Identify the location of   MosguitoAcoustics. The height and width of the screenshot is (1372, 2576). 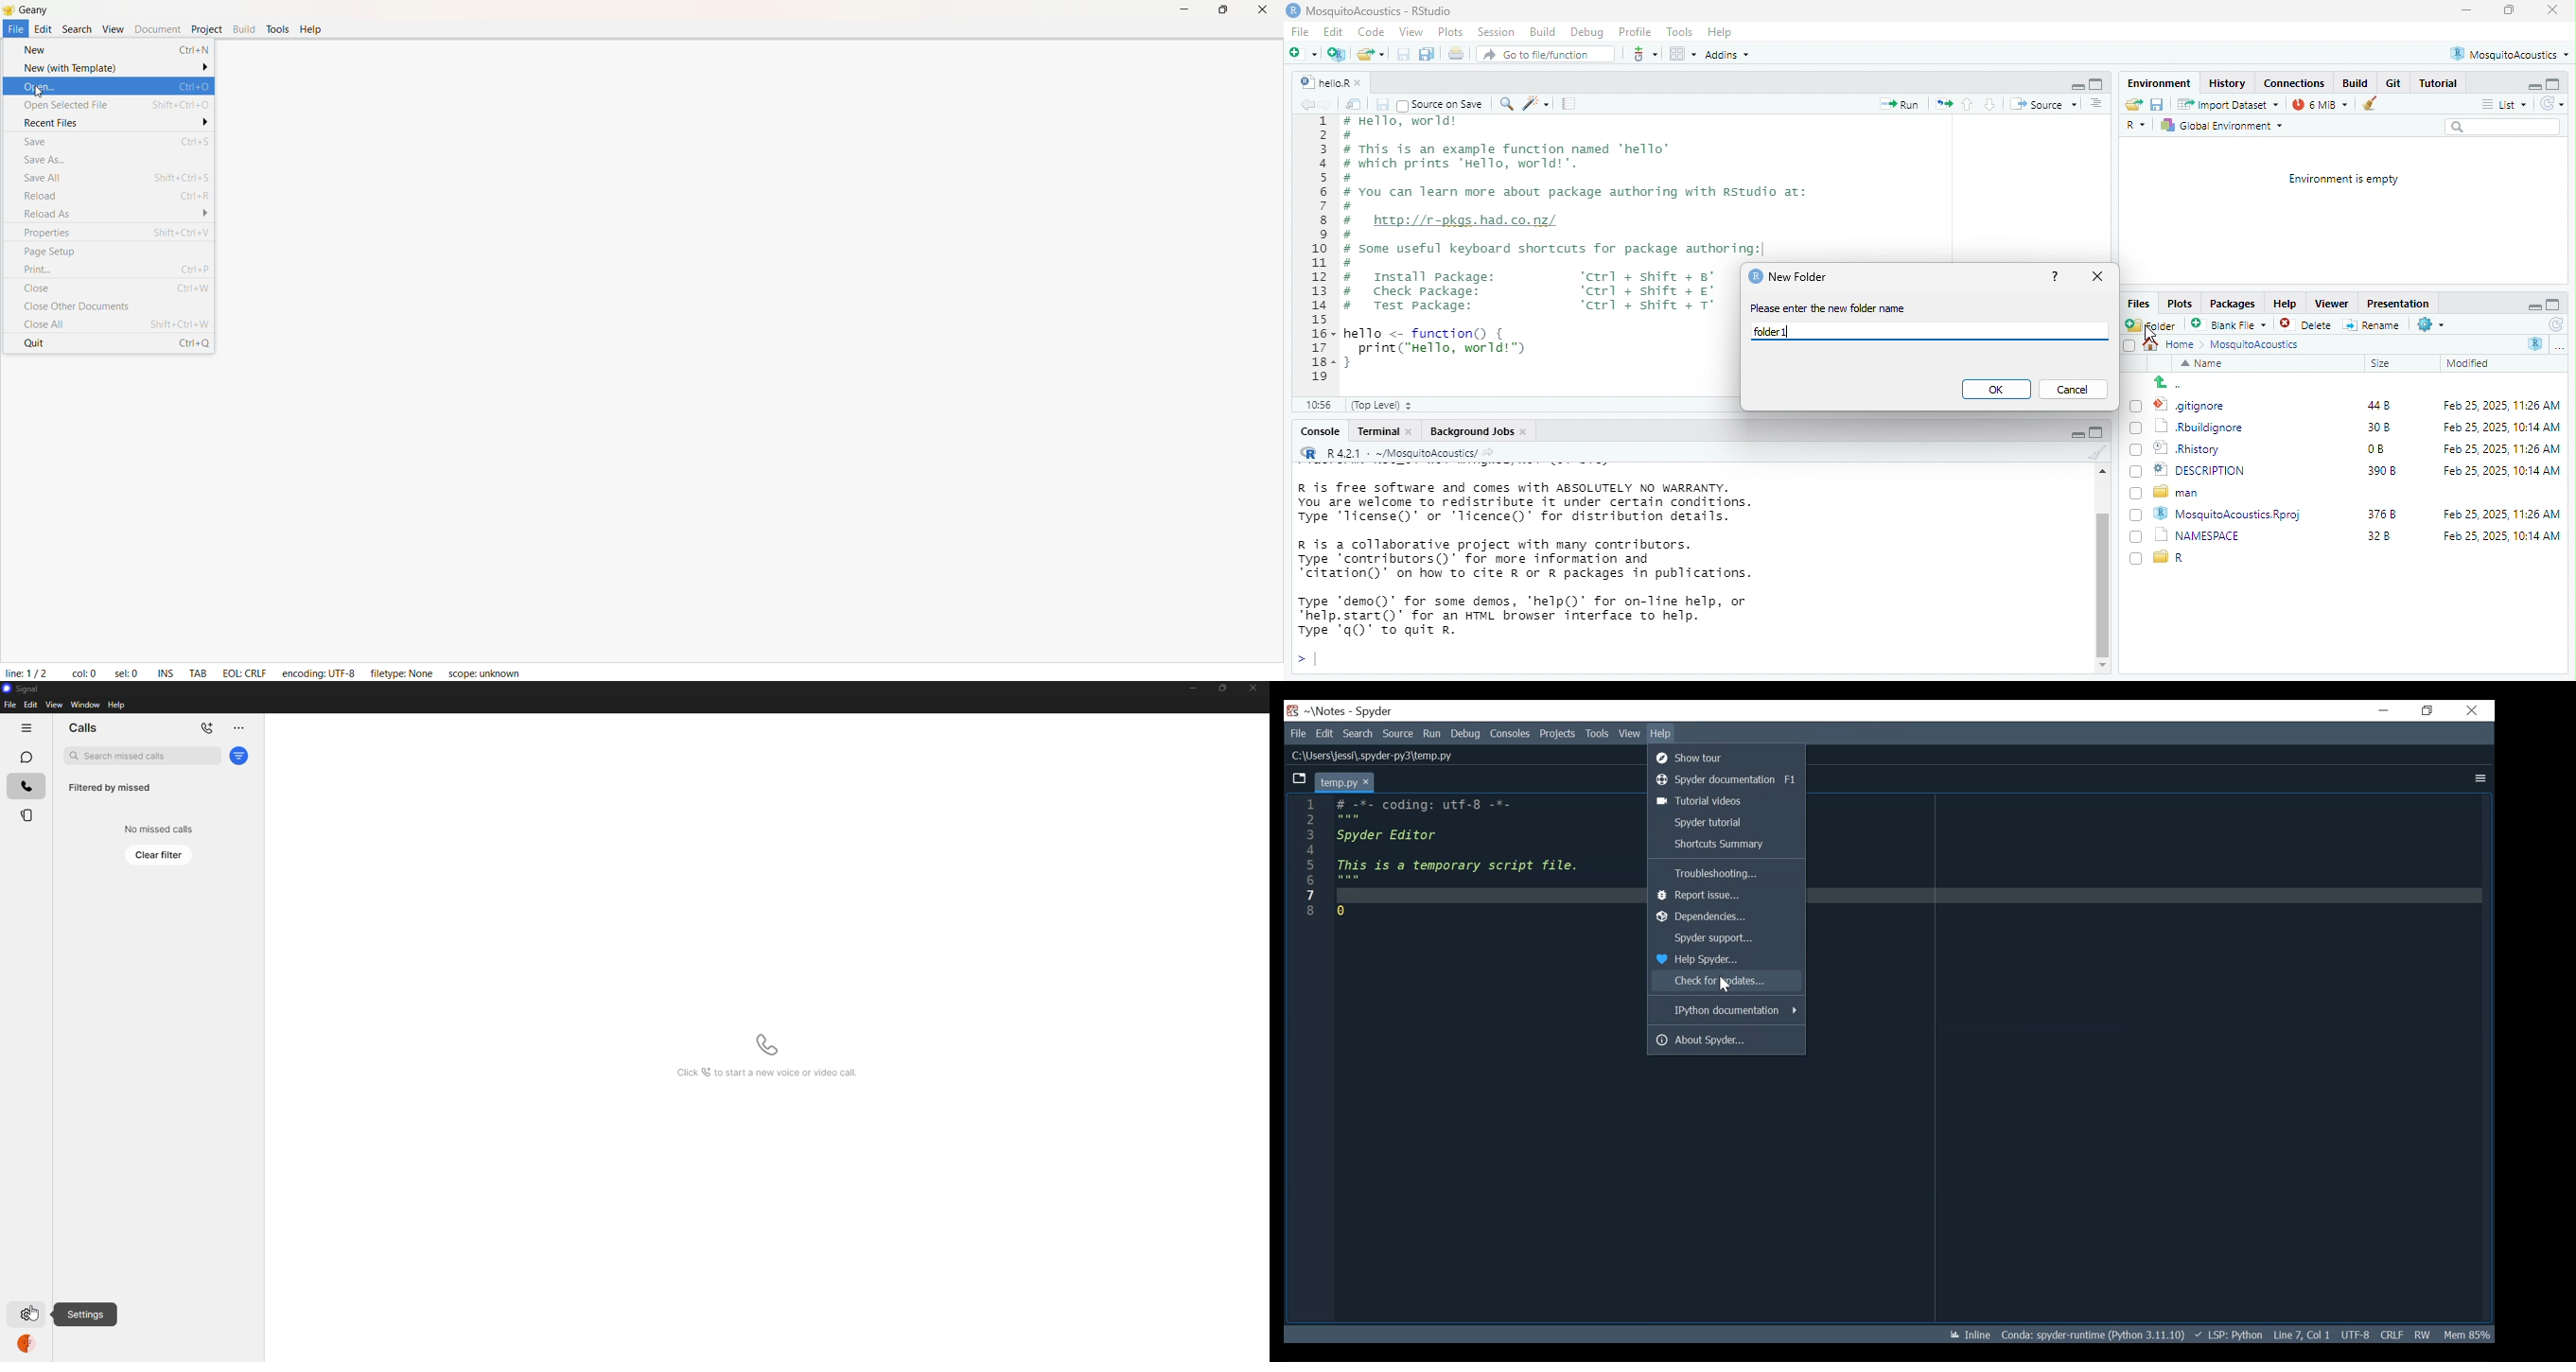
(2262, 346).